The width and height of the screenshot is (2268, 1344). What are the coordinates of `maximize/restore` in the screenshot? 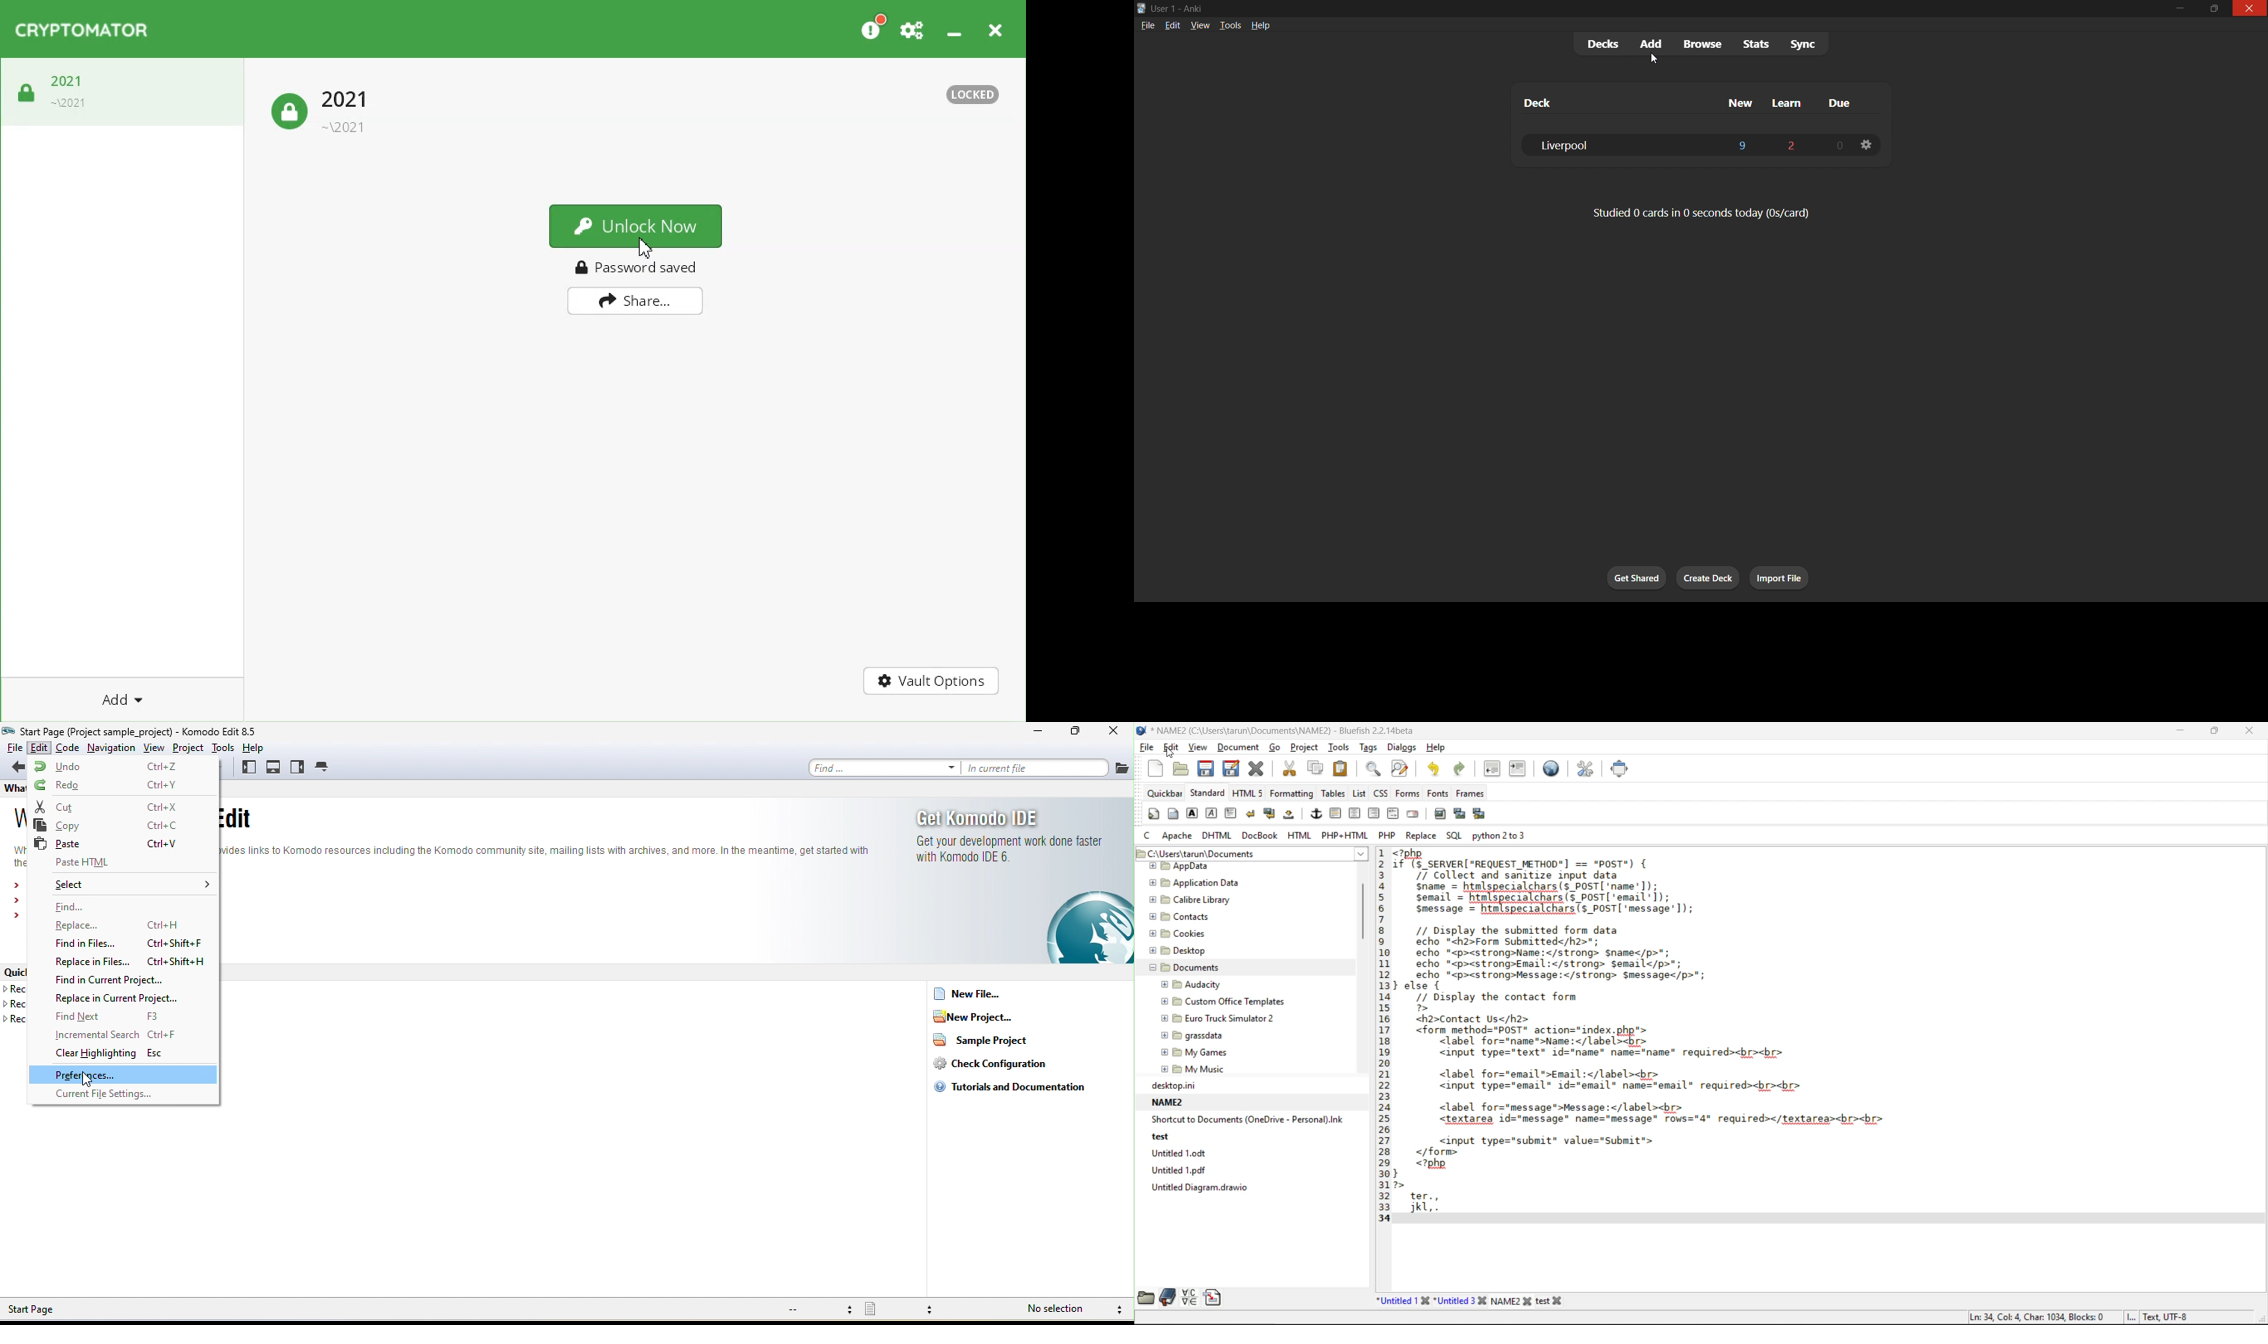 It's located at (2211, 9).